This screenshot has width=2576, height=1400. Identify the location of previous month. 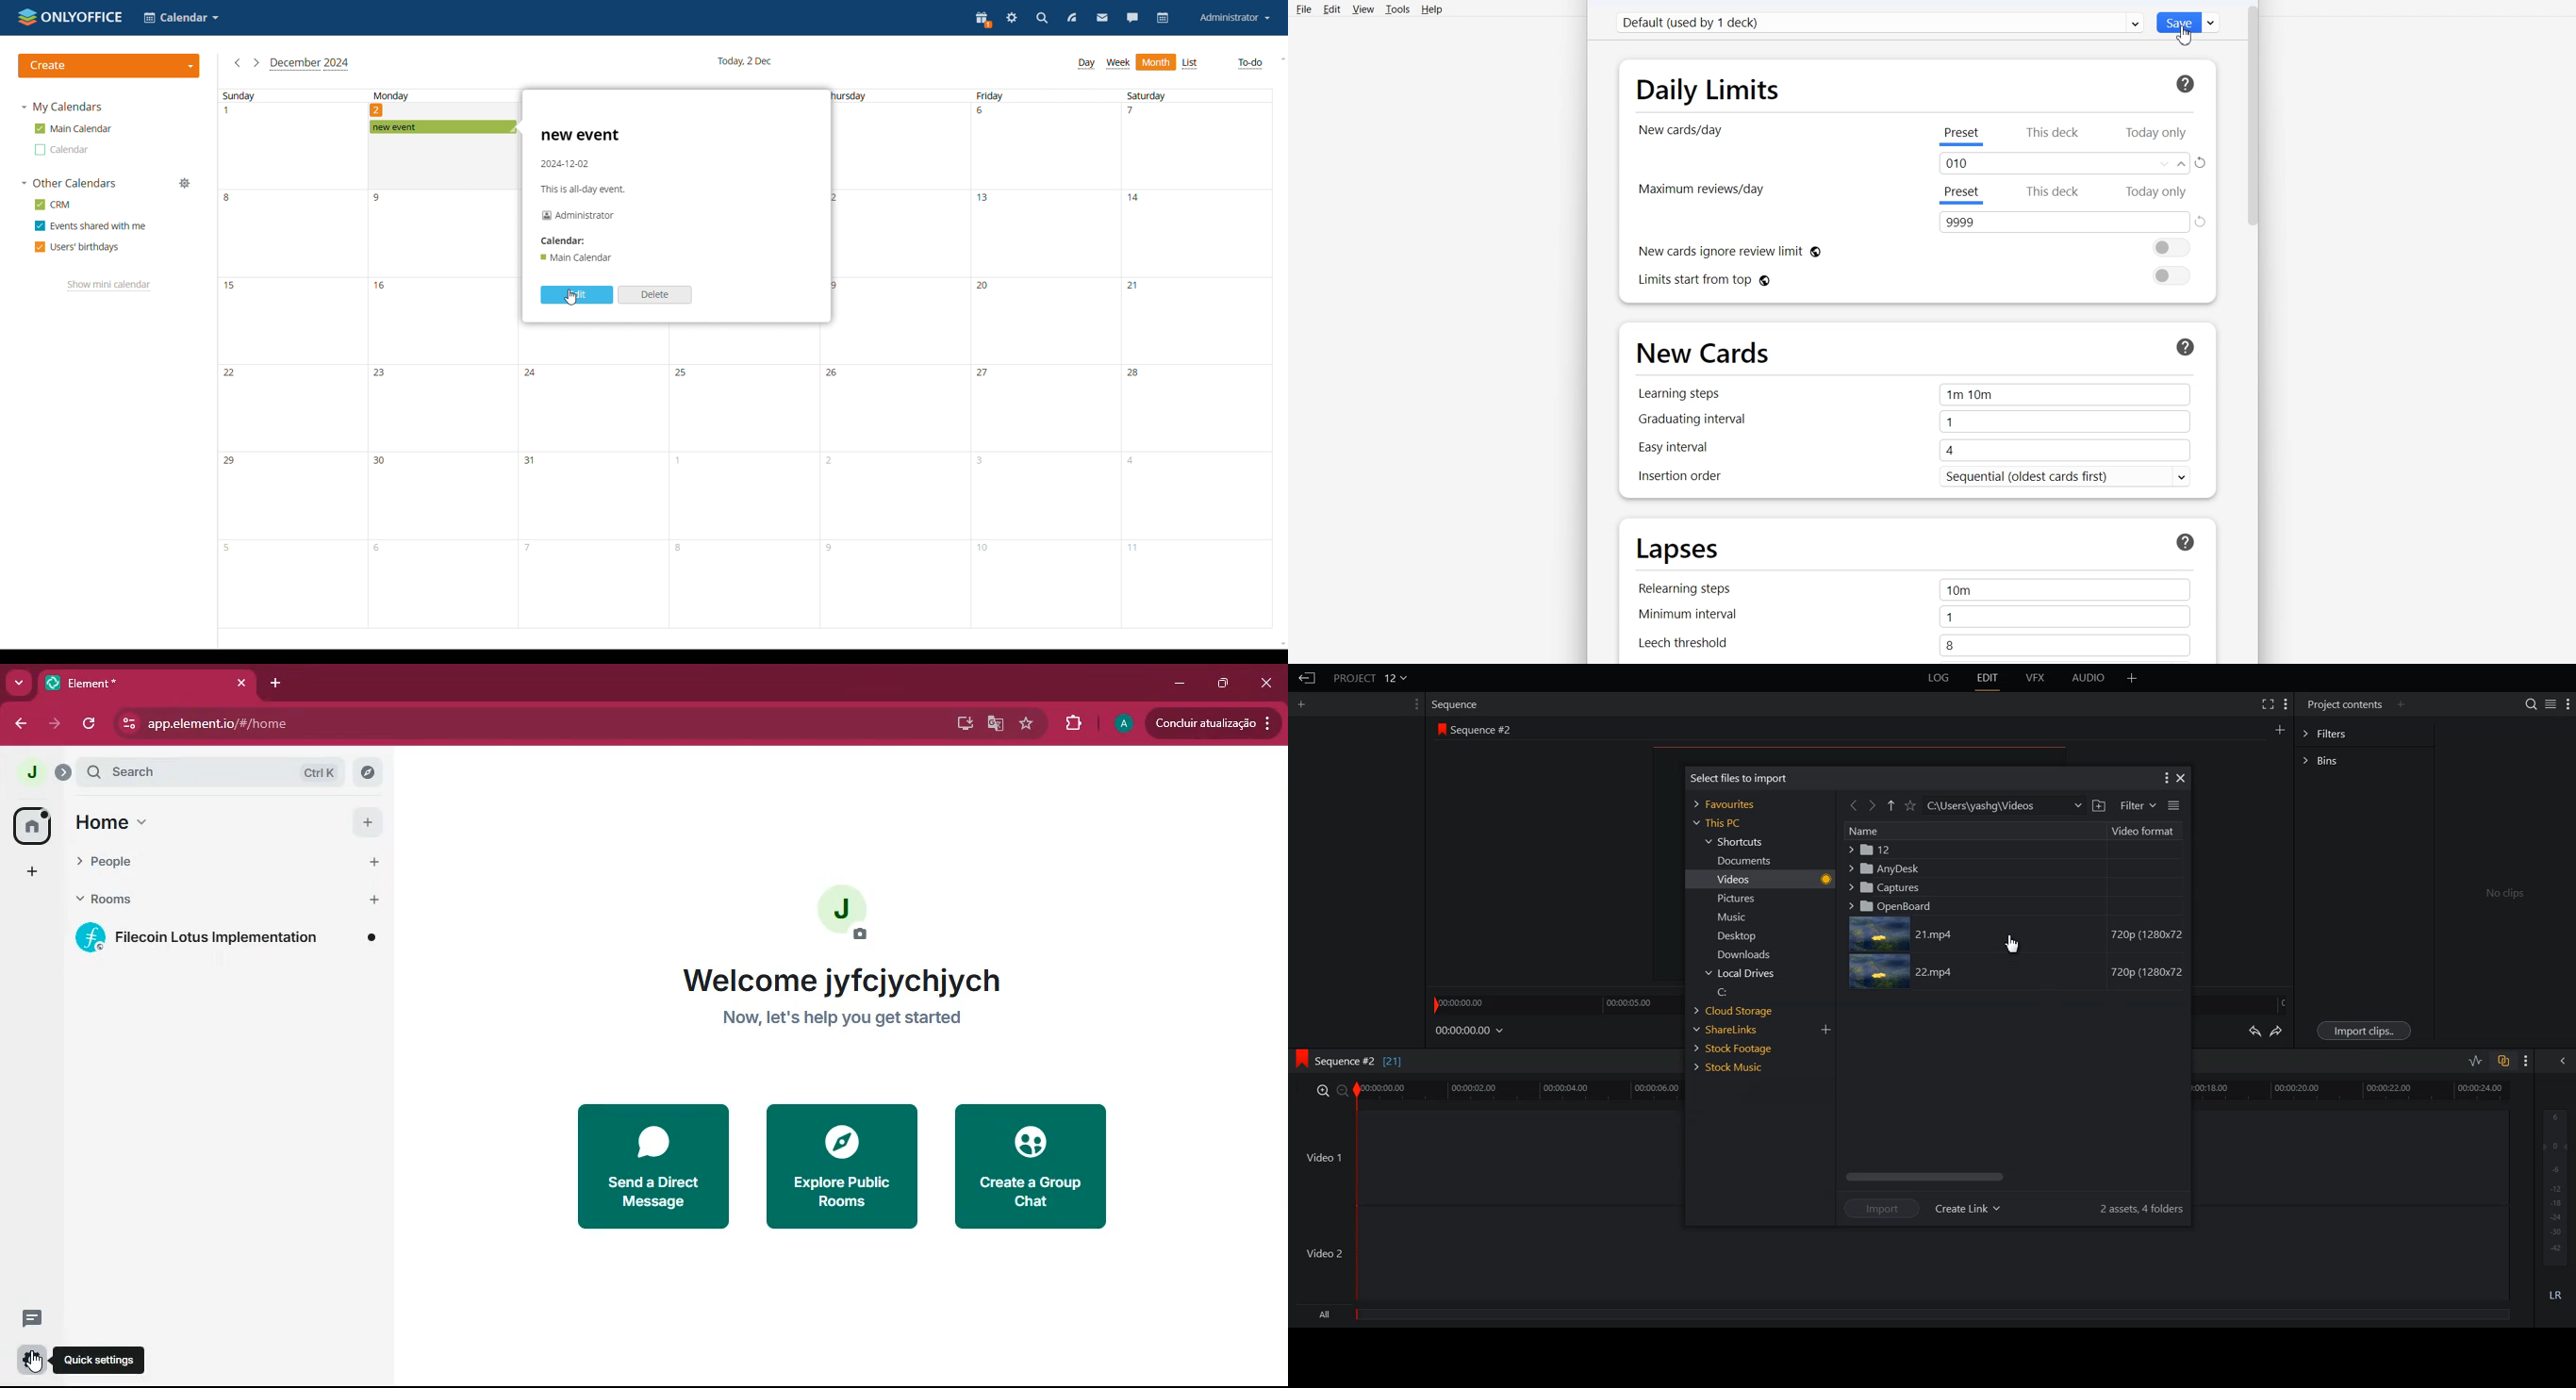
(236, 63).